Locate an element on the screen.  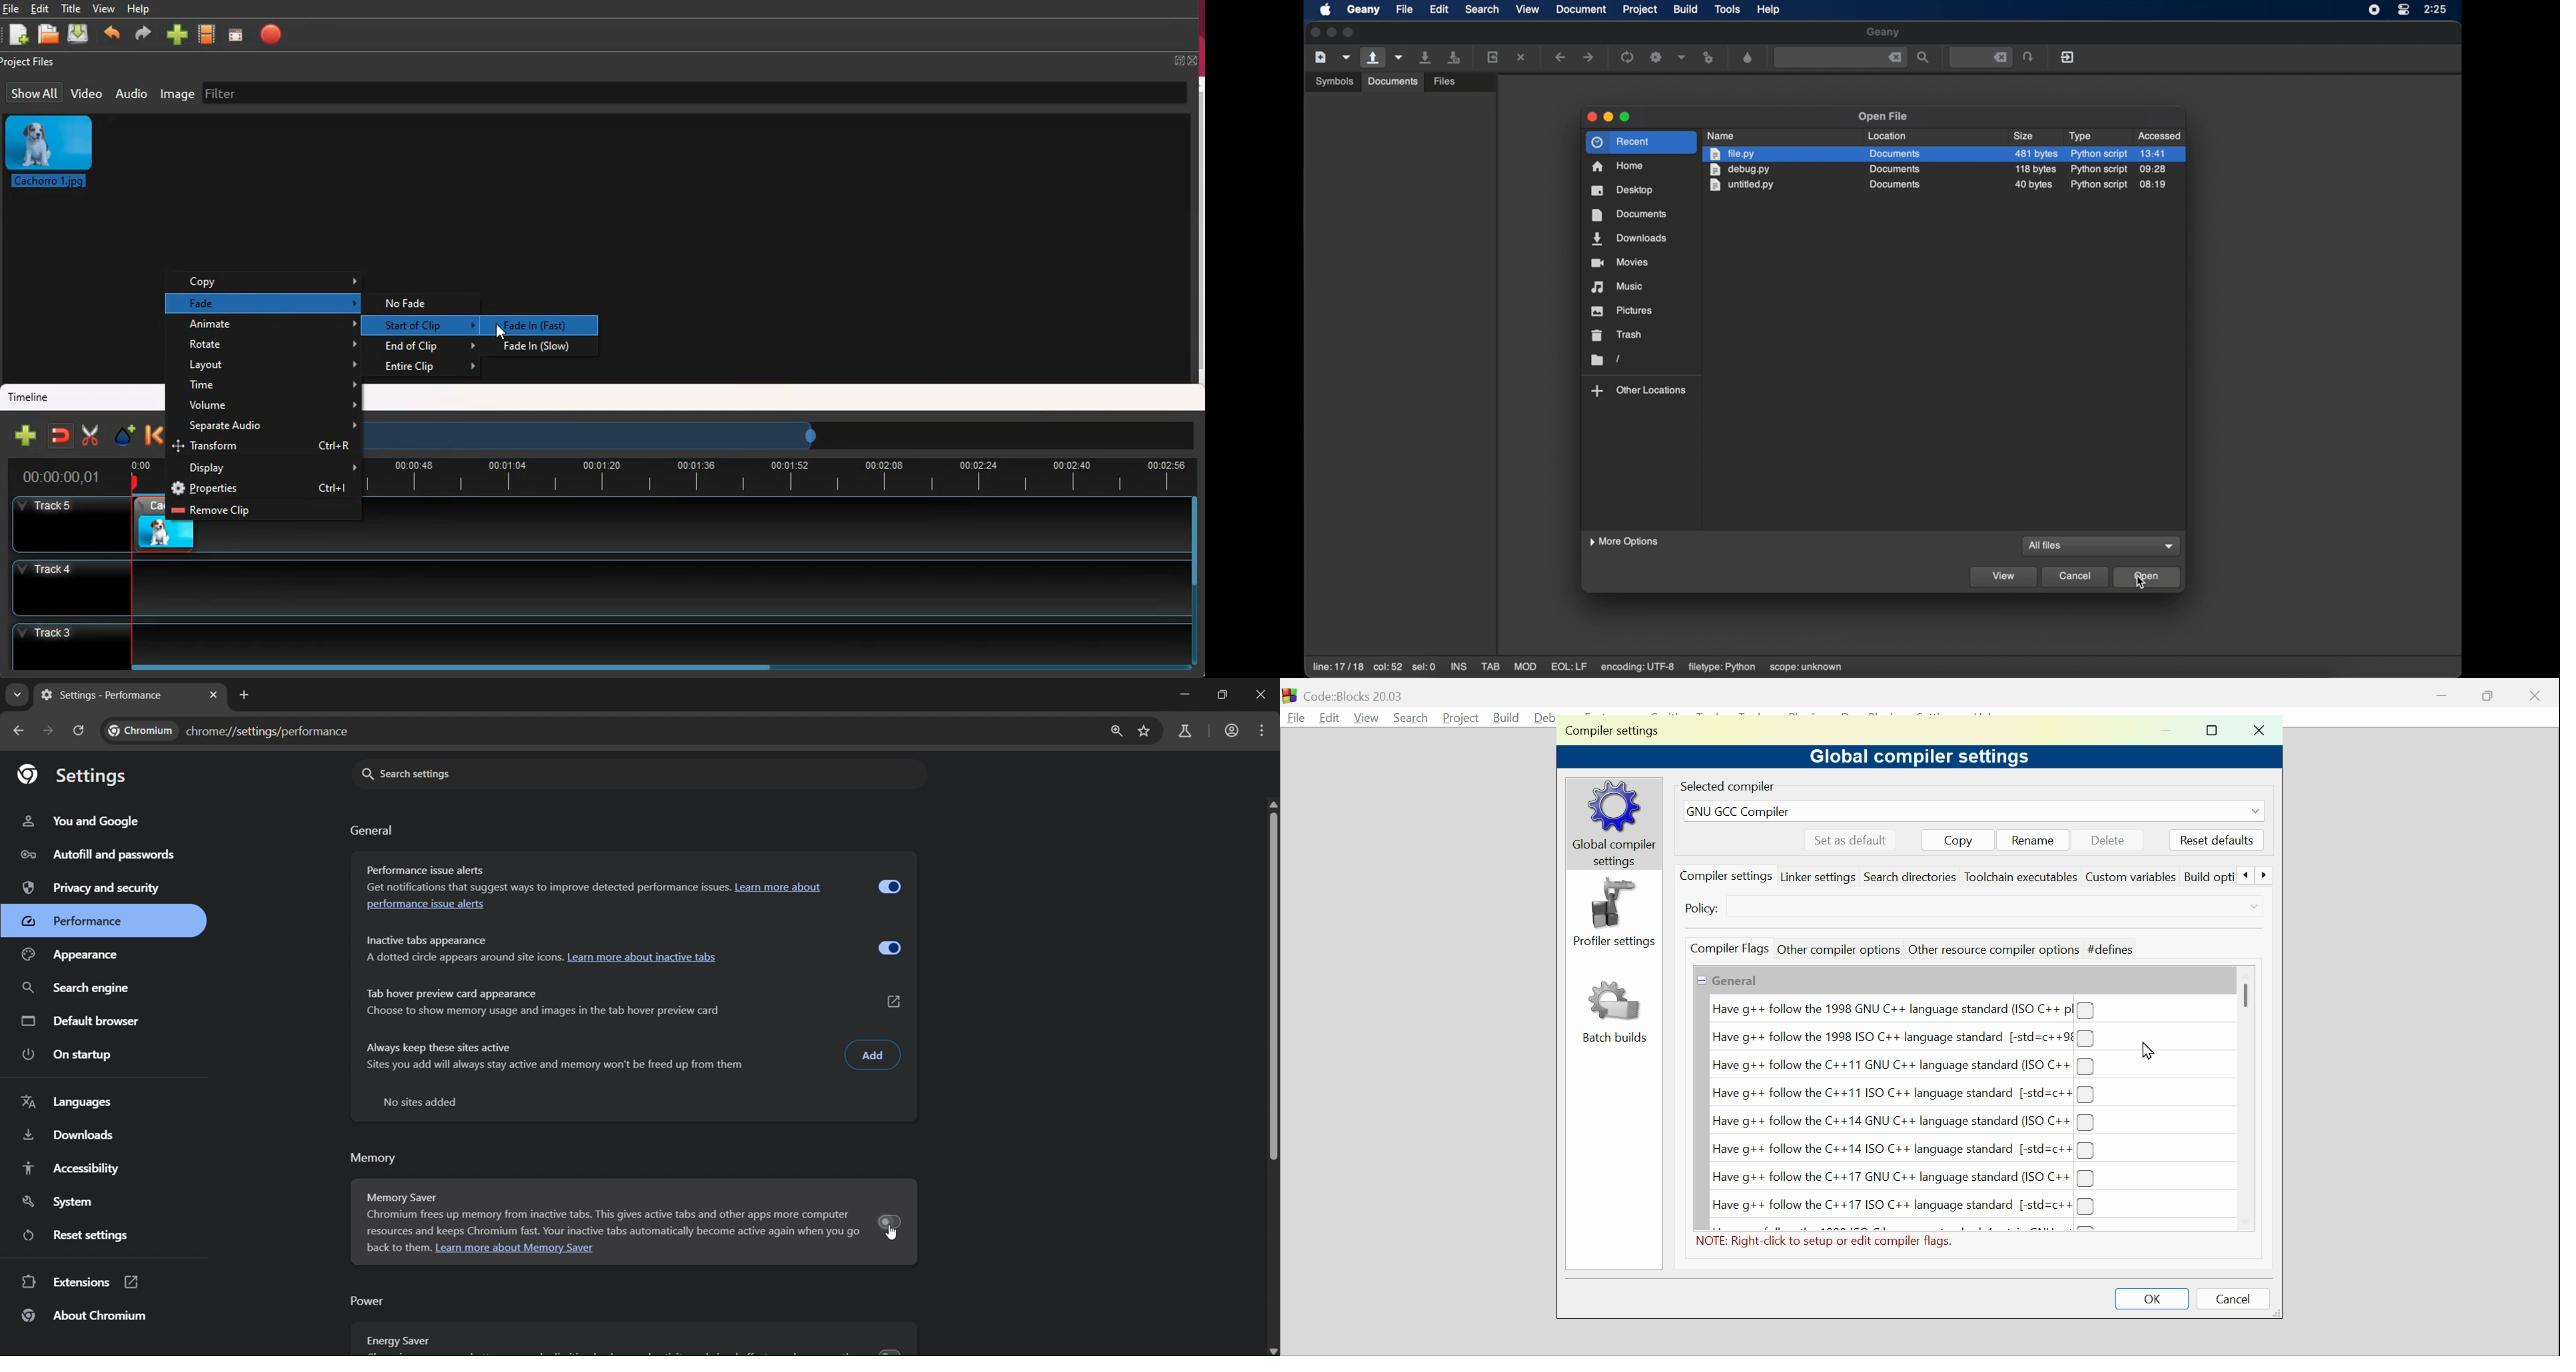
Linker settings is located at coordinates (1819, 877).